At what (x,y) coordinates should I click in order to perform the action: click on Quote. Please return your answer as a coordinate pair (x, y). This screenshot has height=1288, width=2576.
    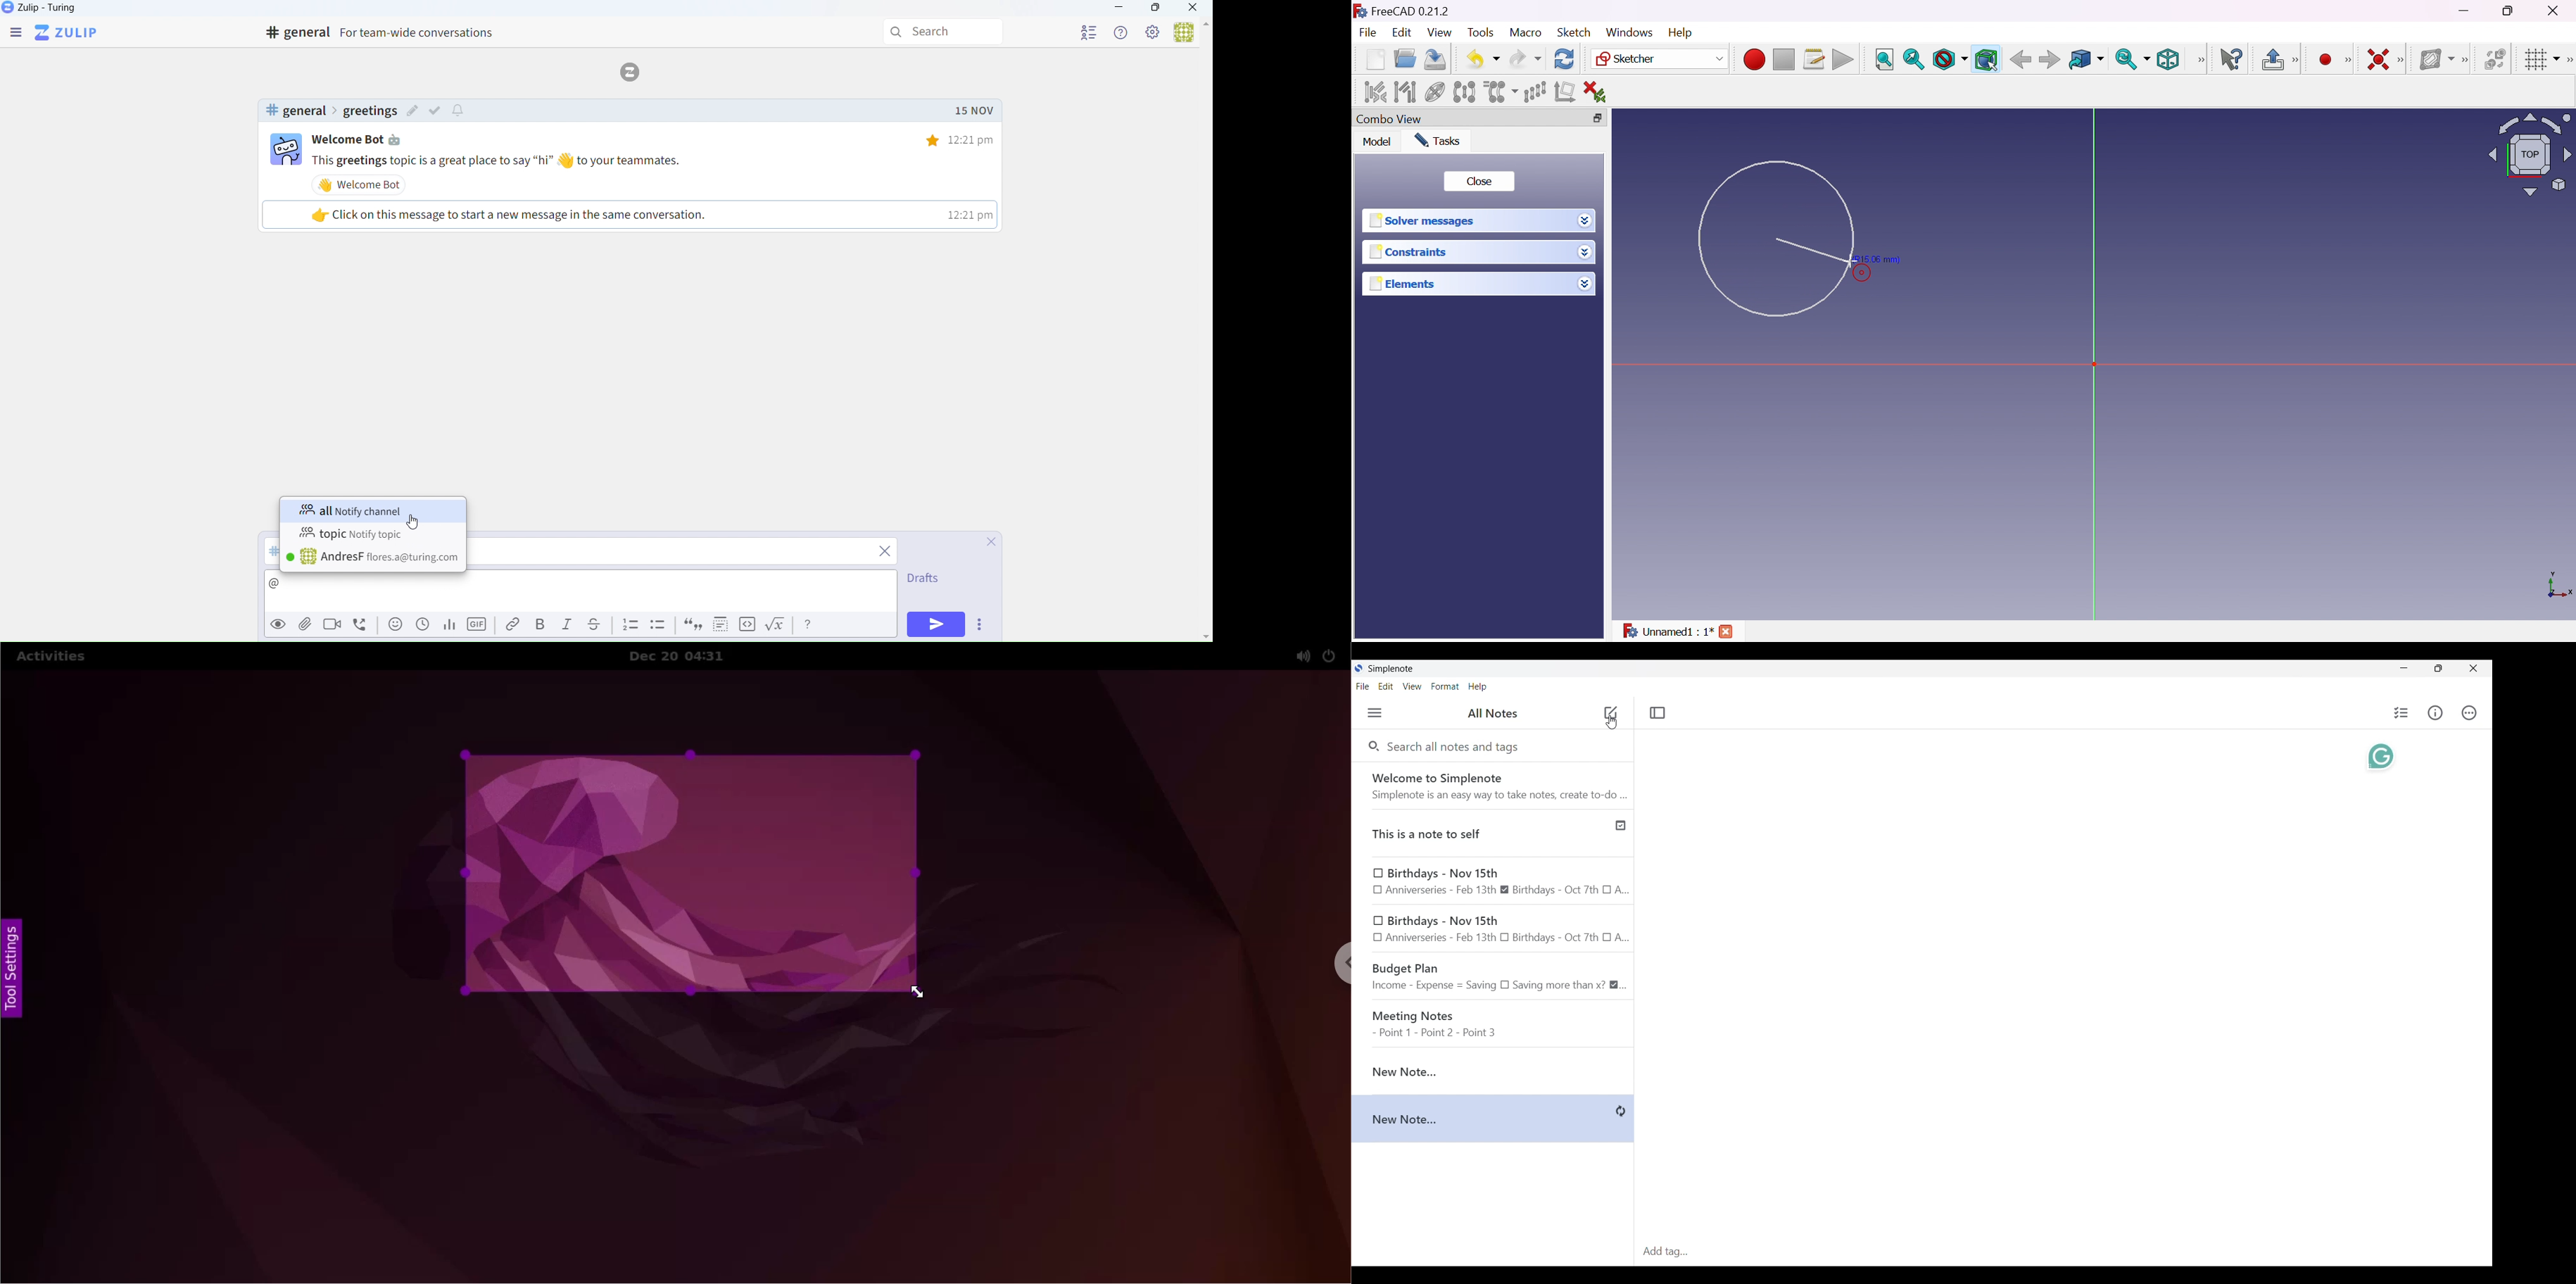
    Looking at the image, I should click on (691, 626).